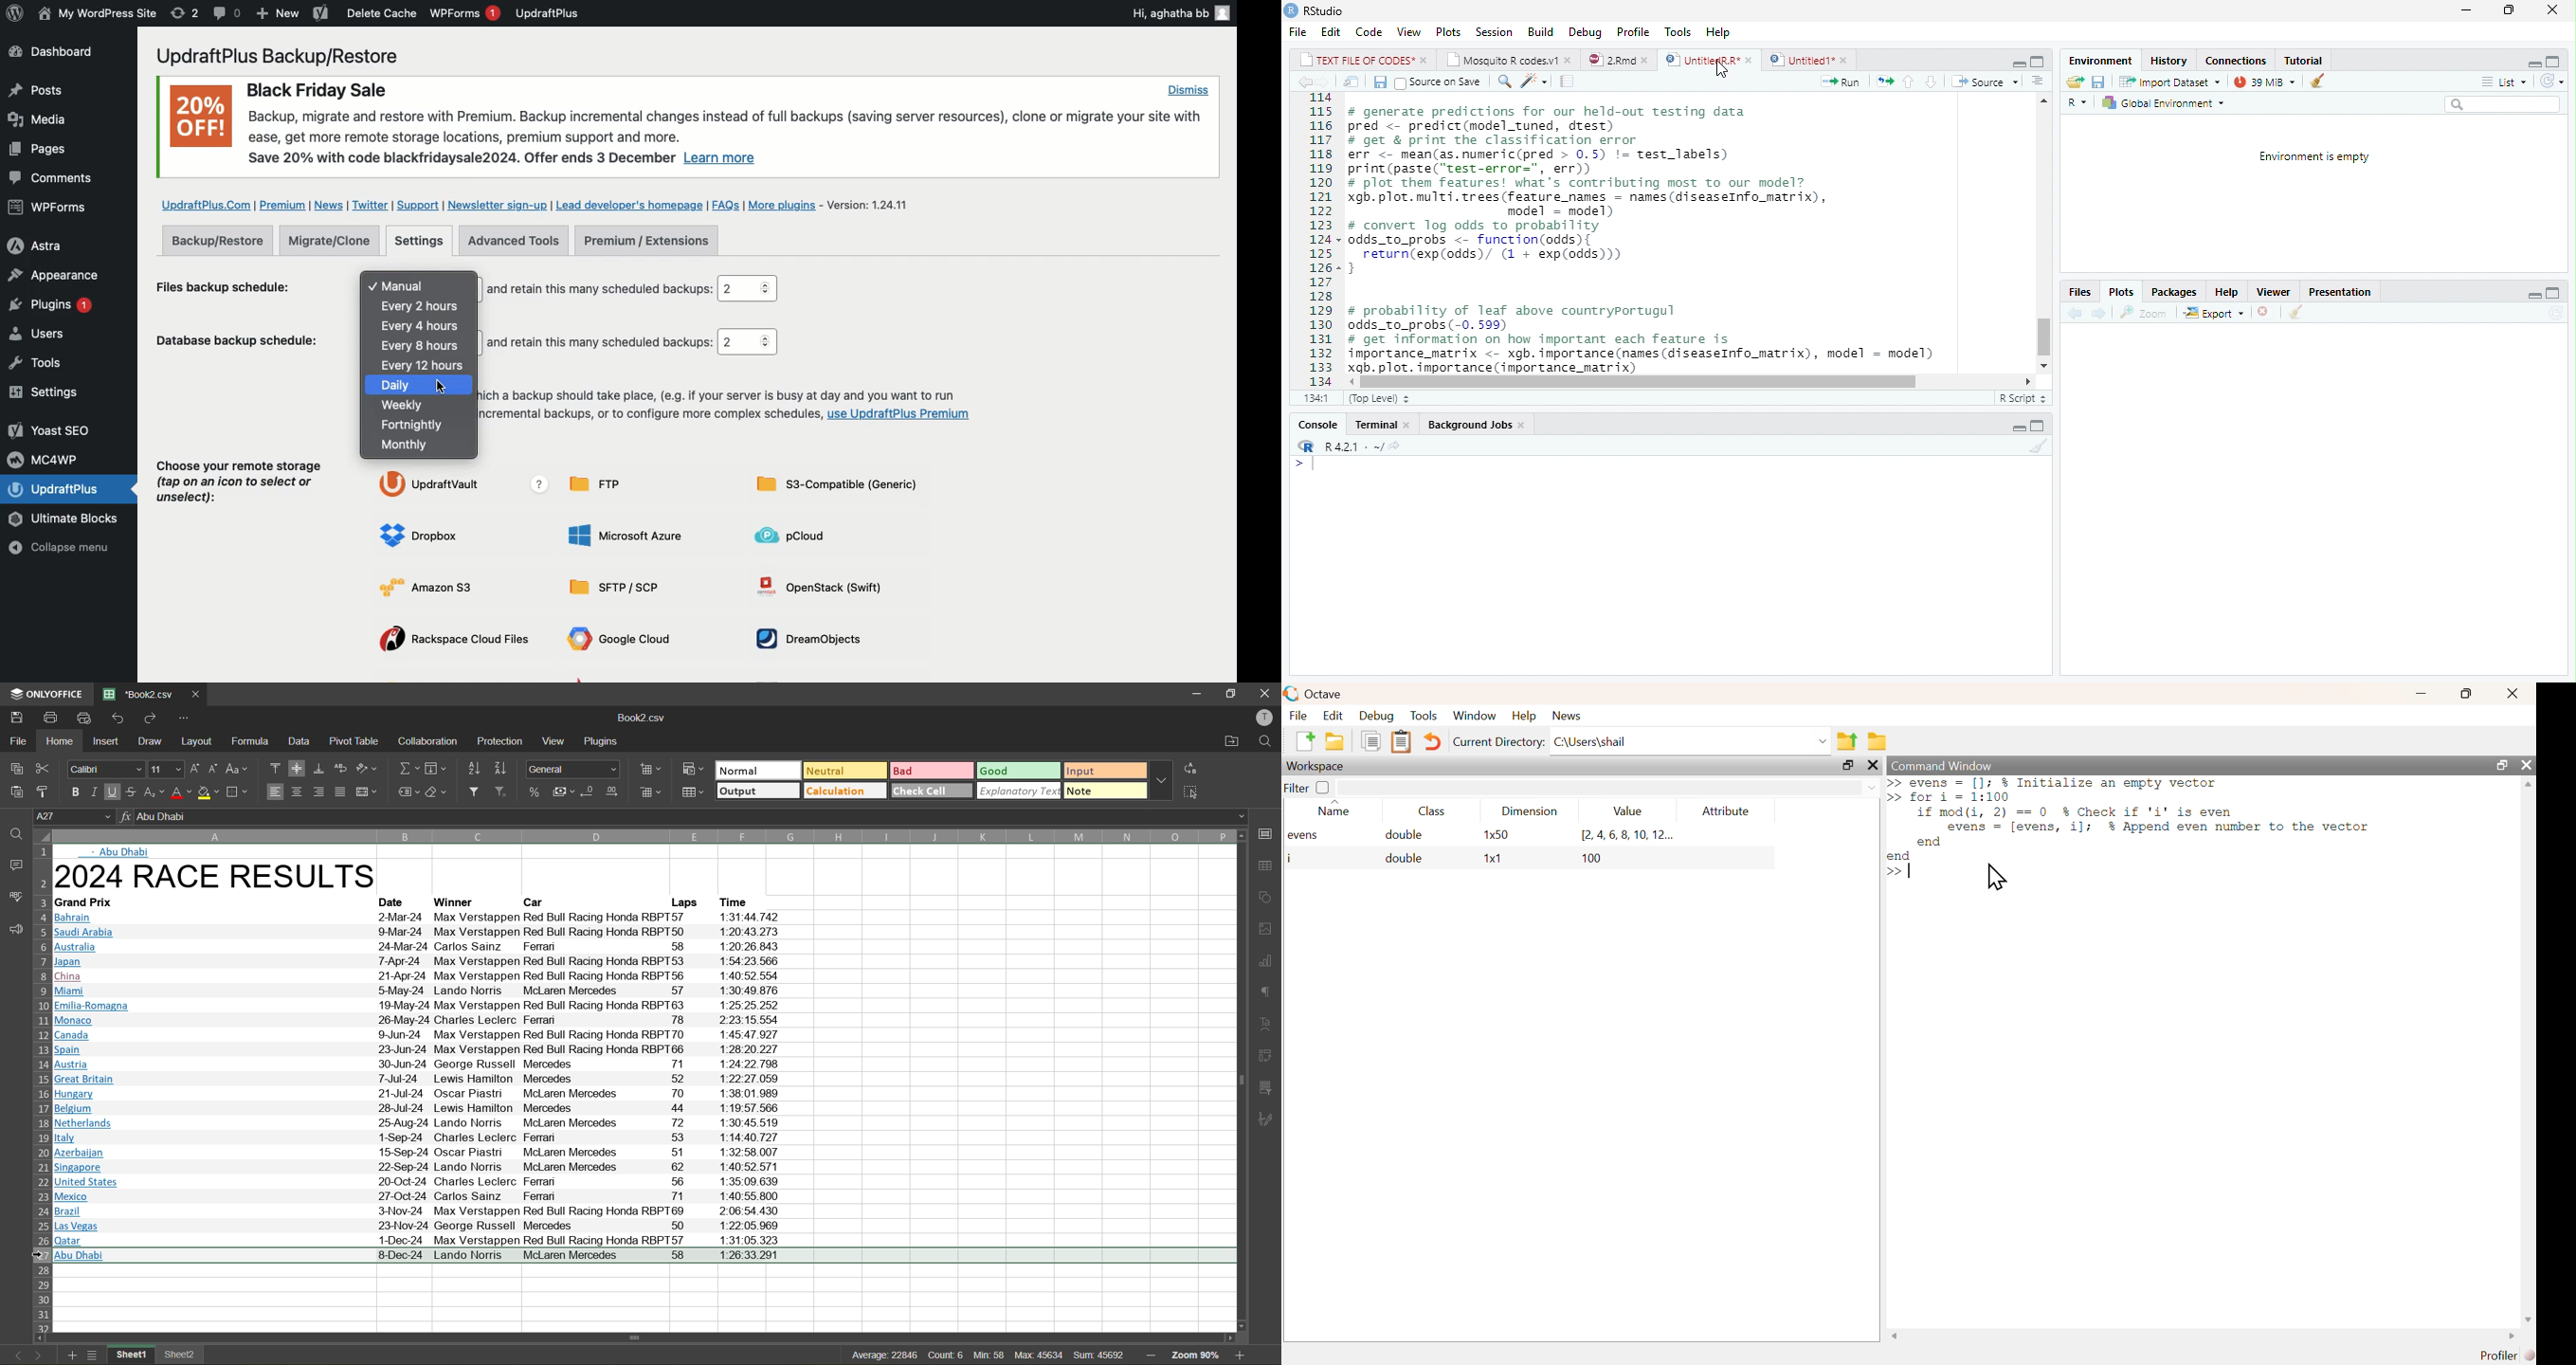 This screenshot has height=1372, width=2576. Describe the element at coordinates (417, 947) in the screenshot. I see `text info` at that location.